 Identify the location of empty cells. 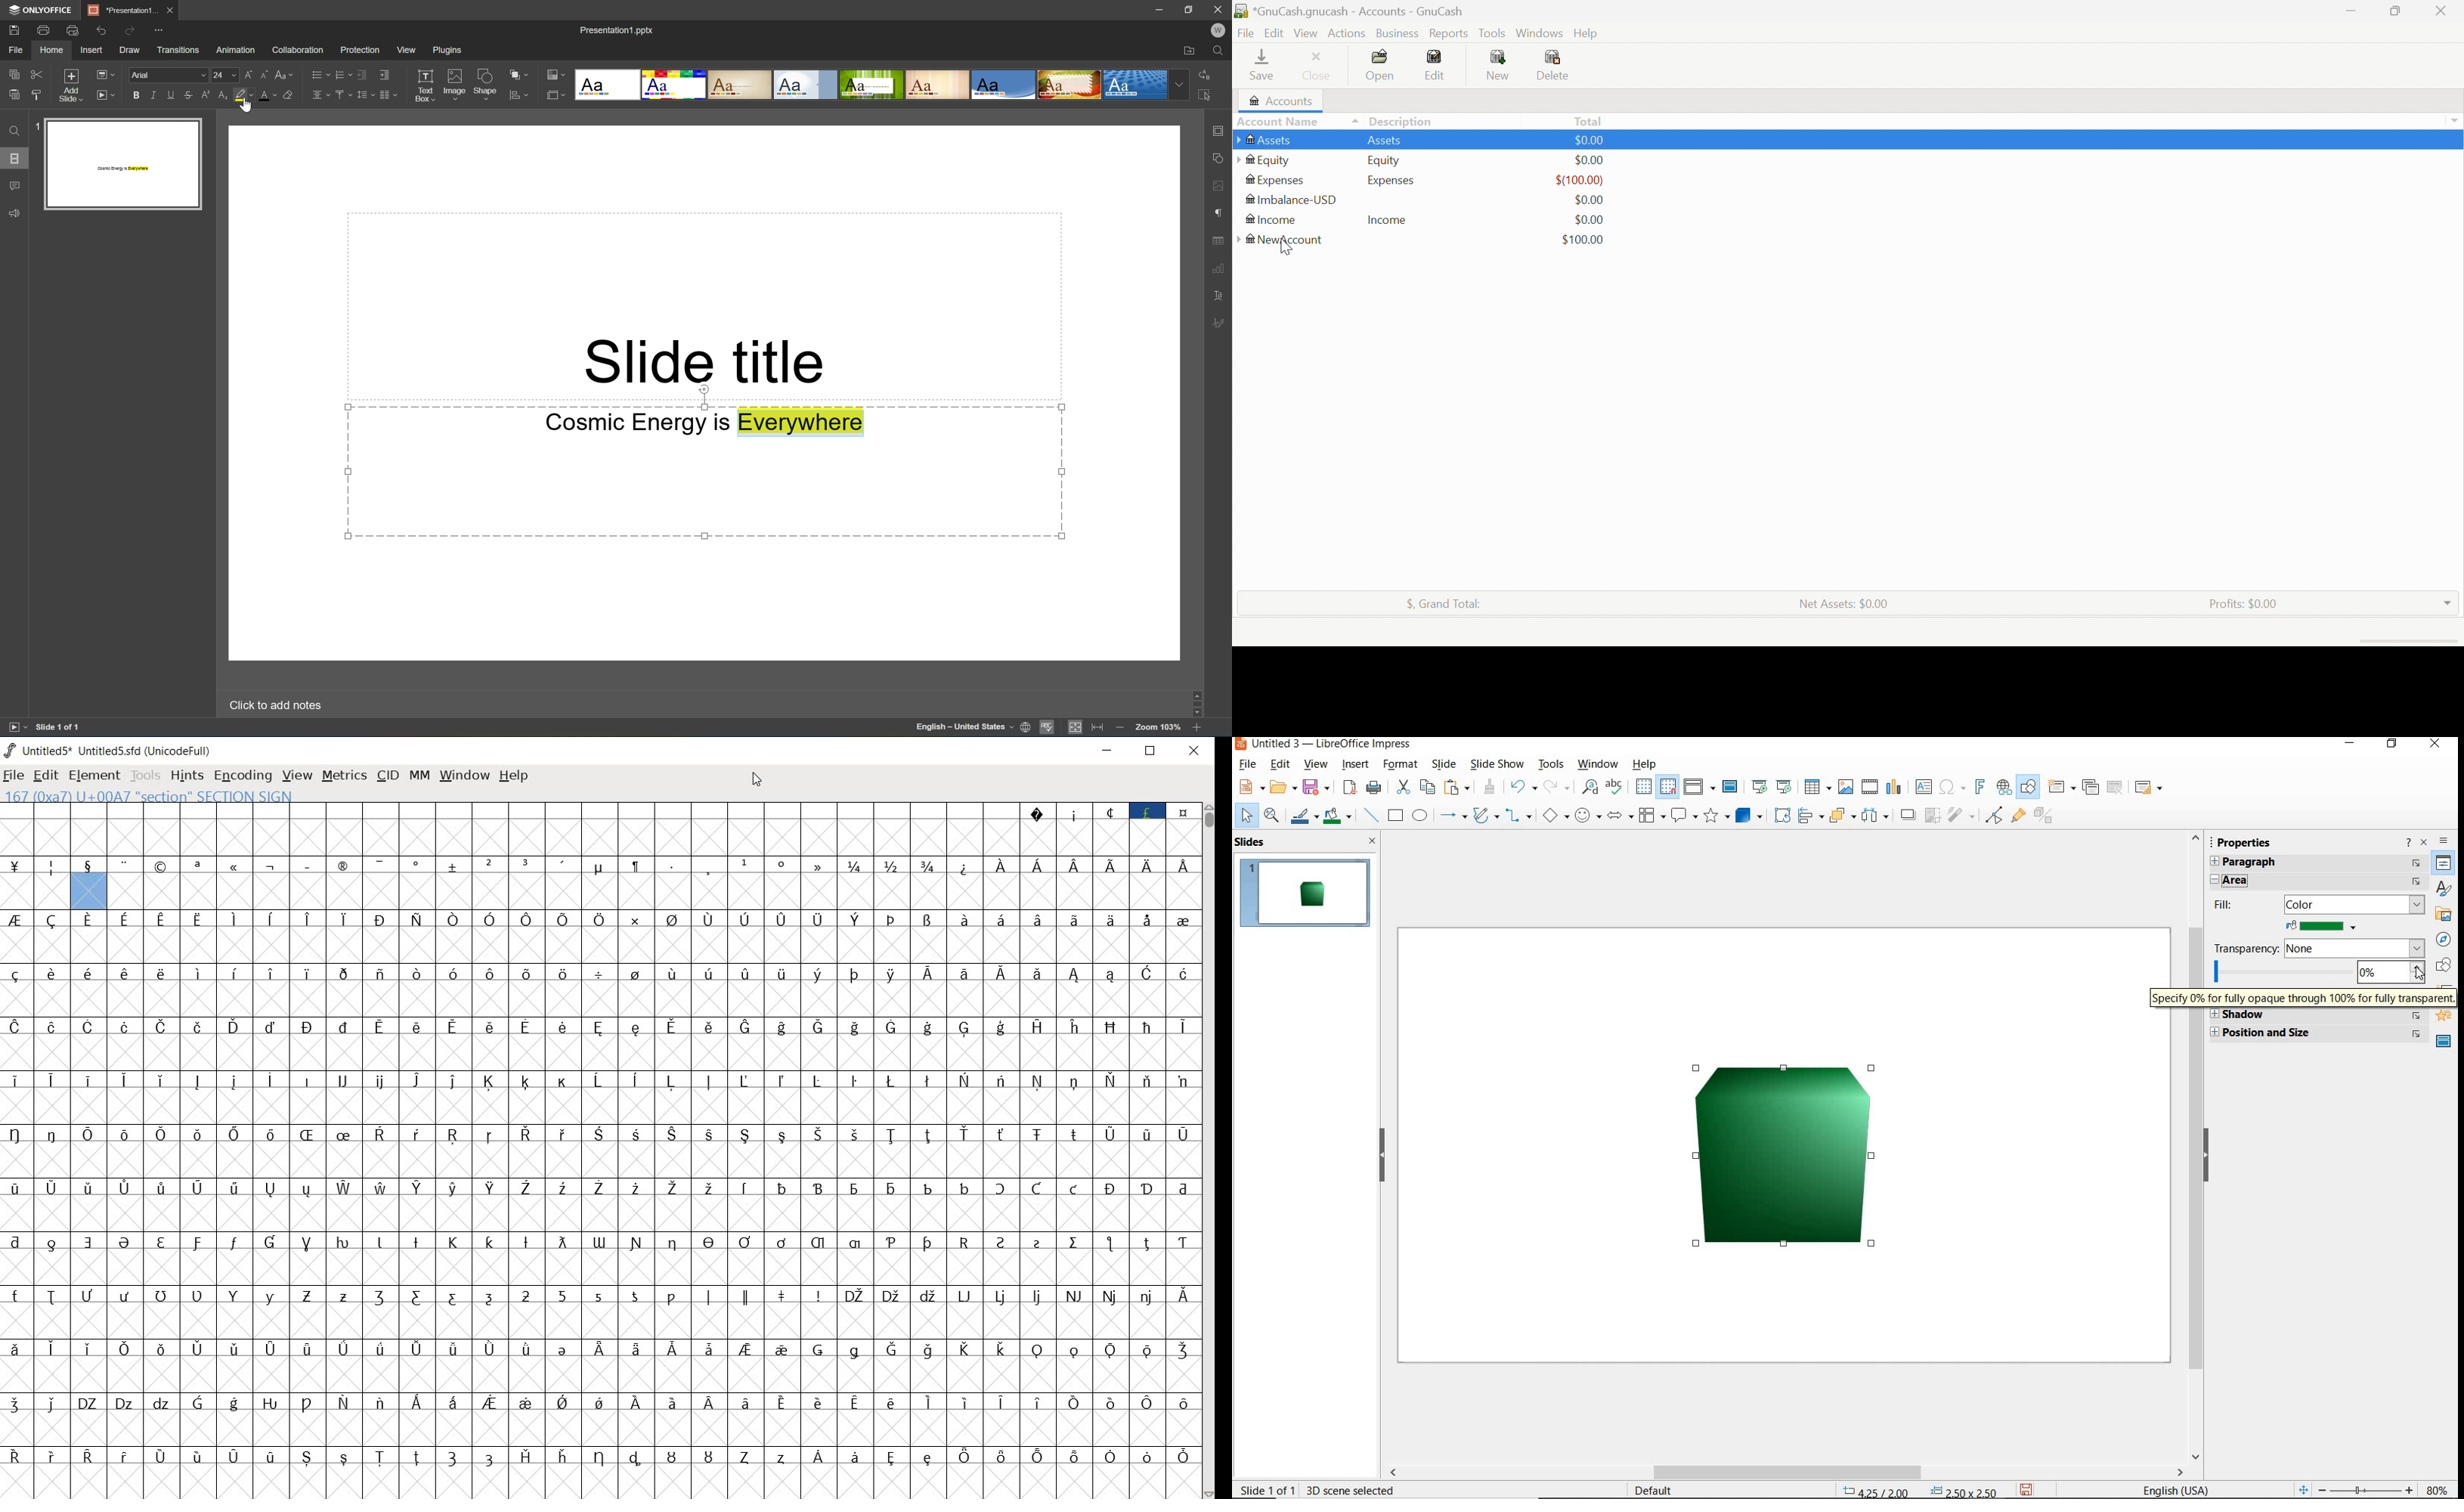
(599, 837).